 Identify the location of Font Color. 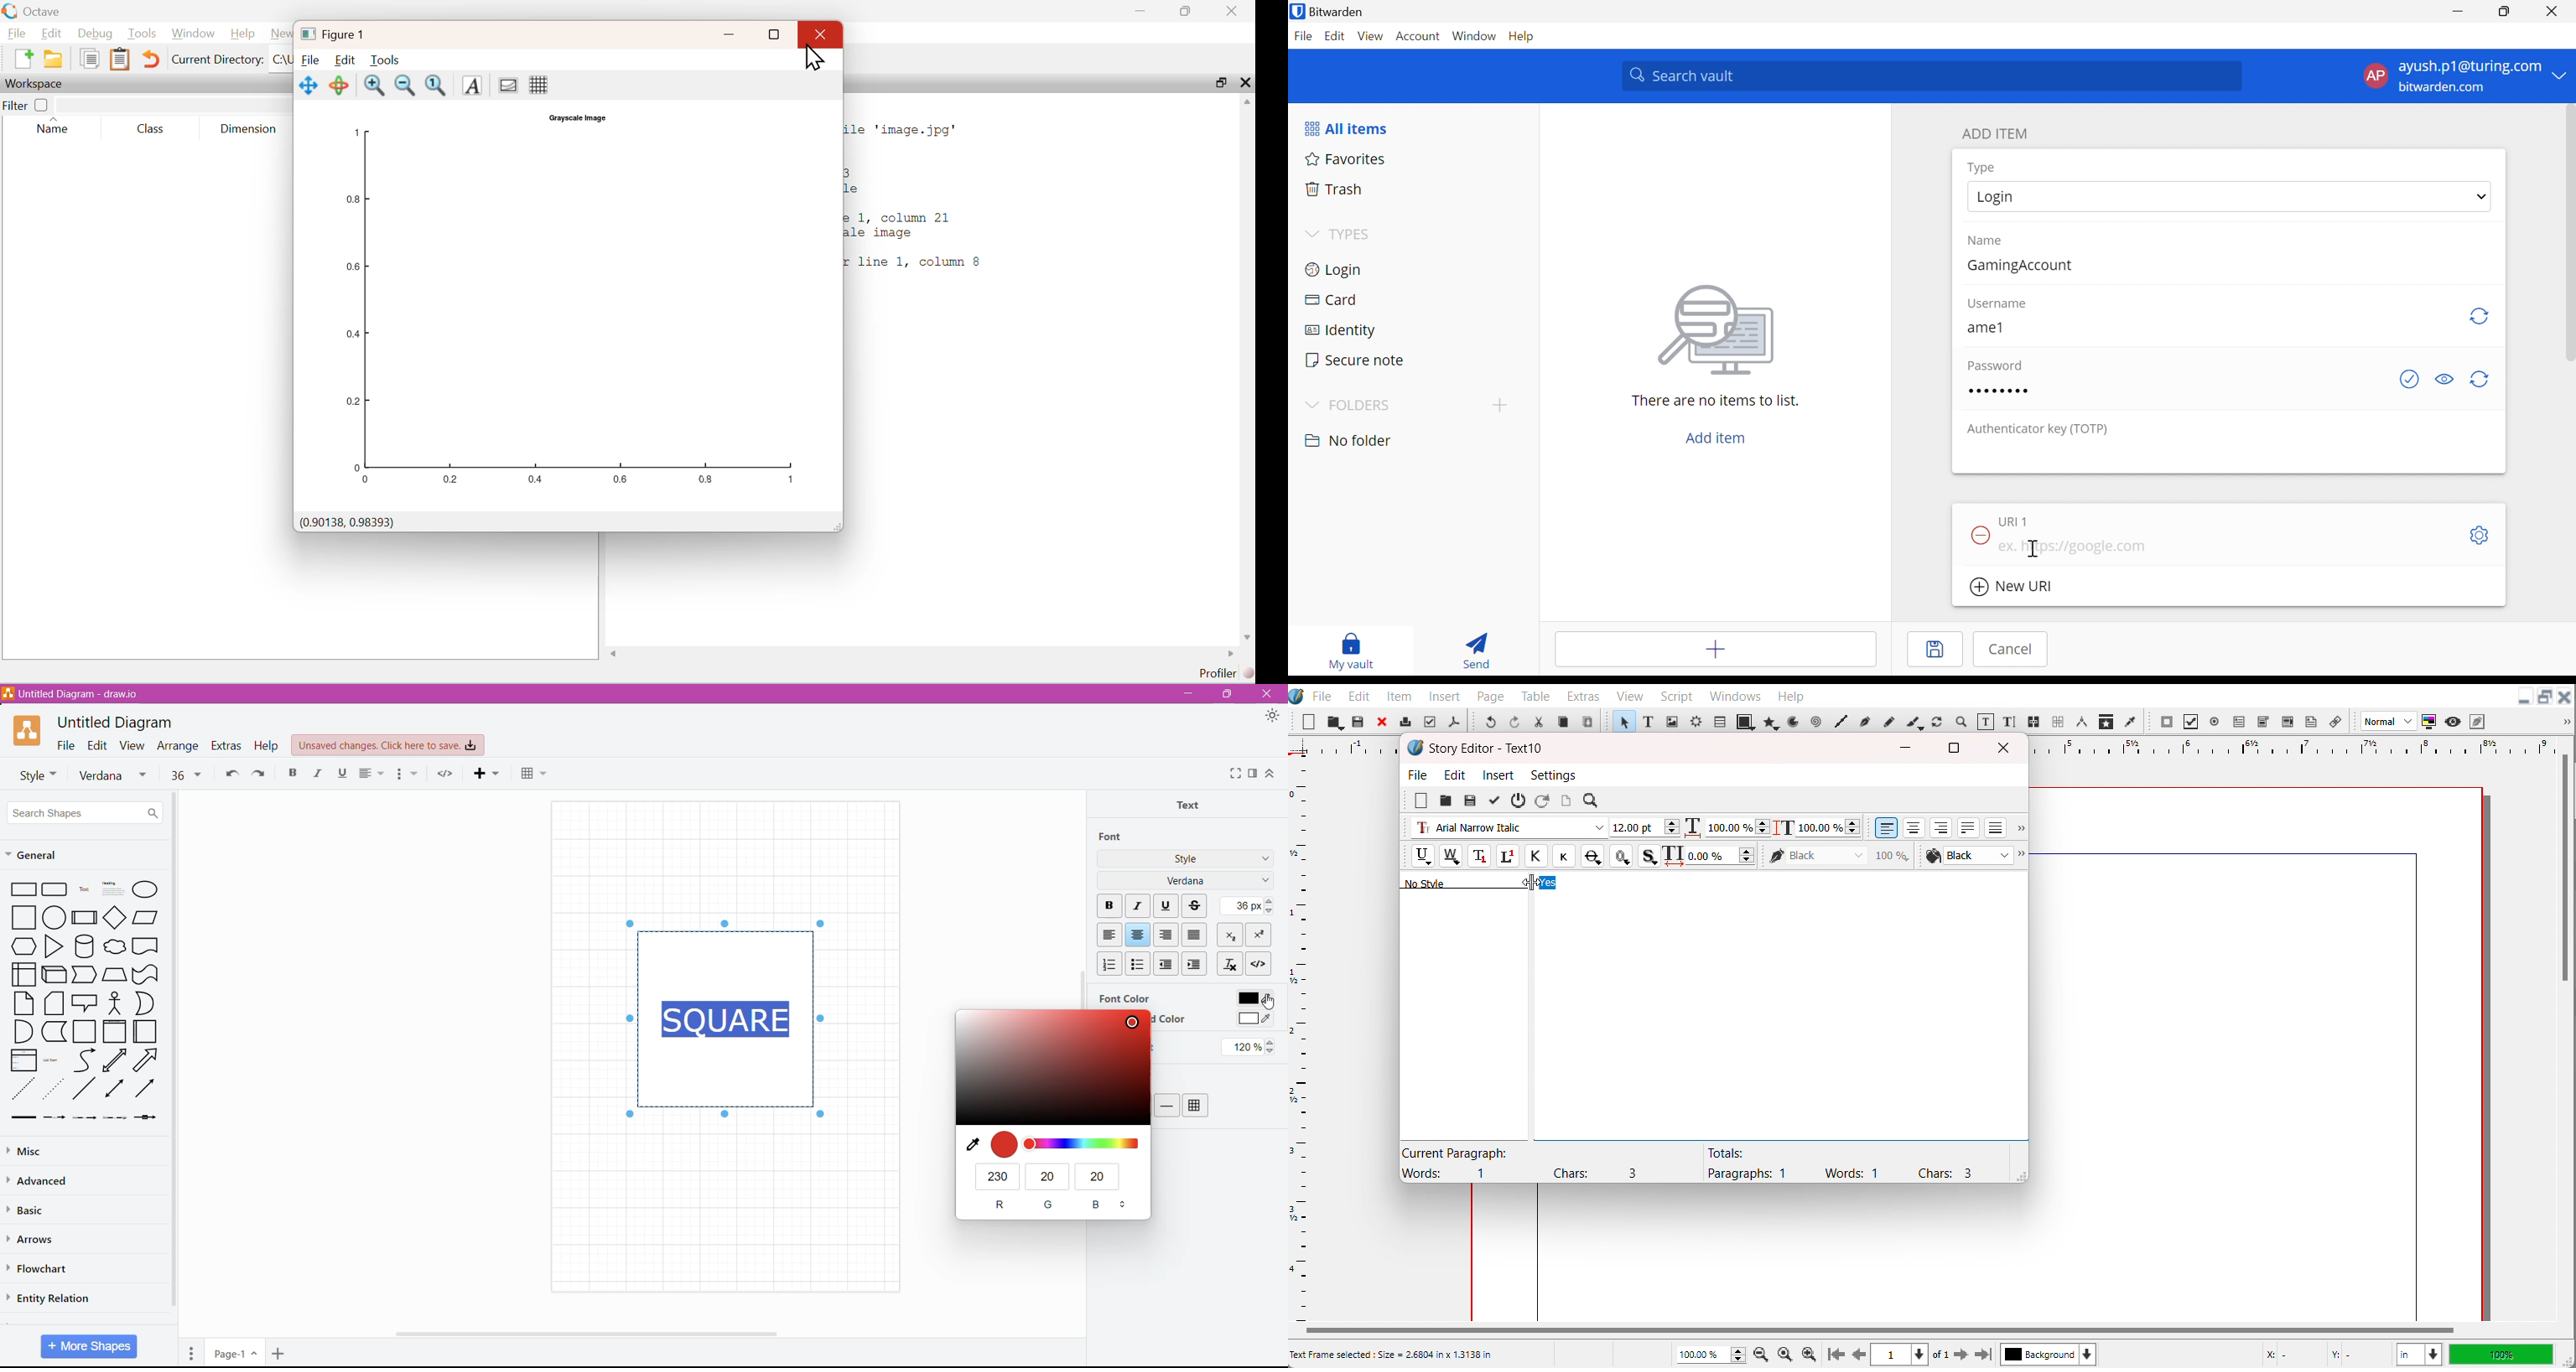
(1124, 998).